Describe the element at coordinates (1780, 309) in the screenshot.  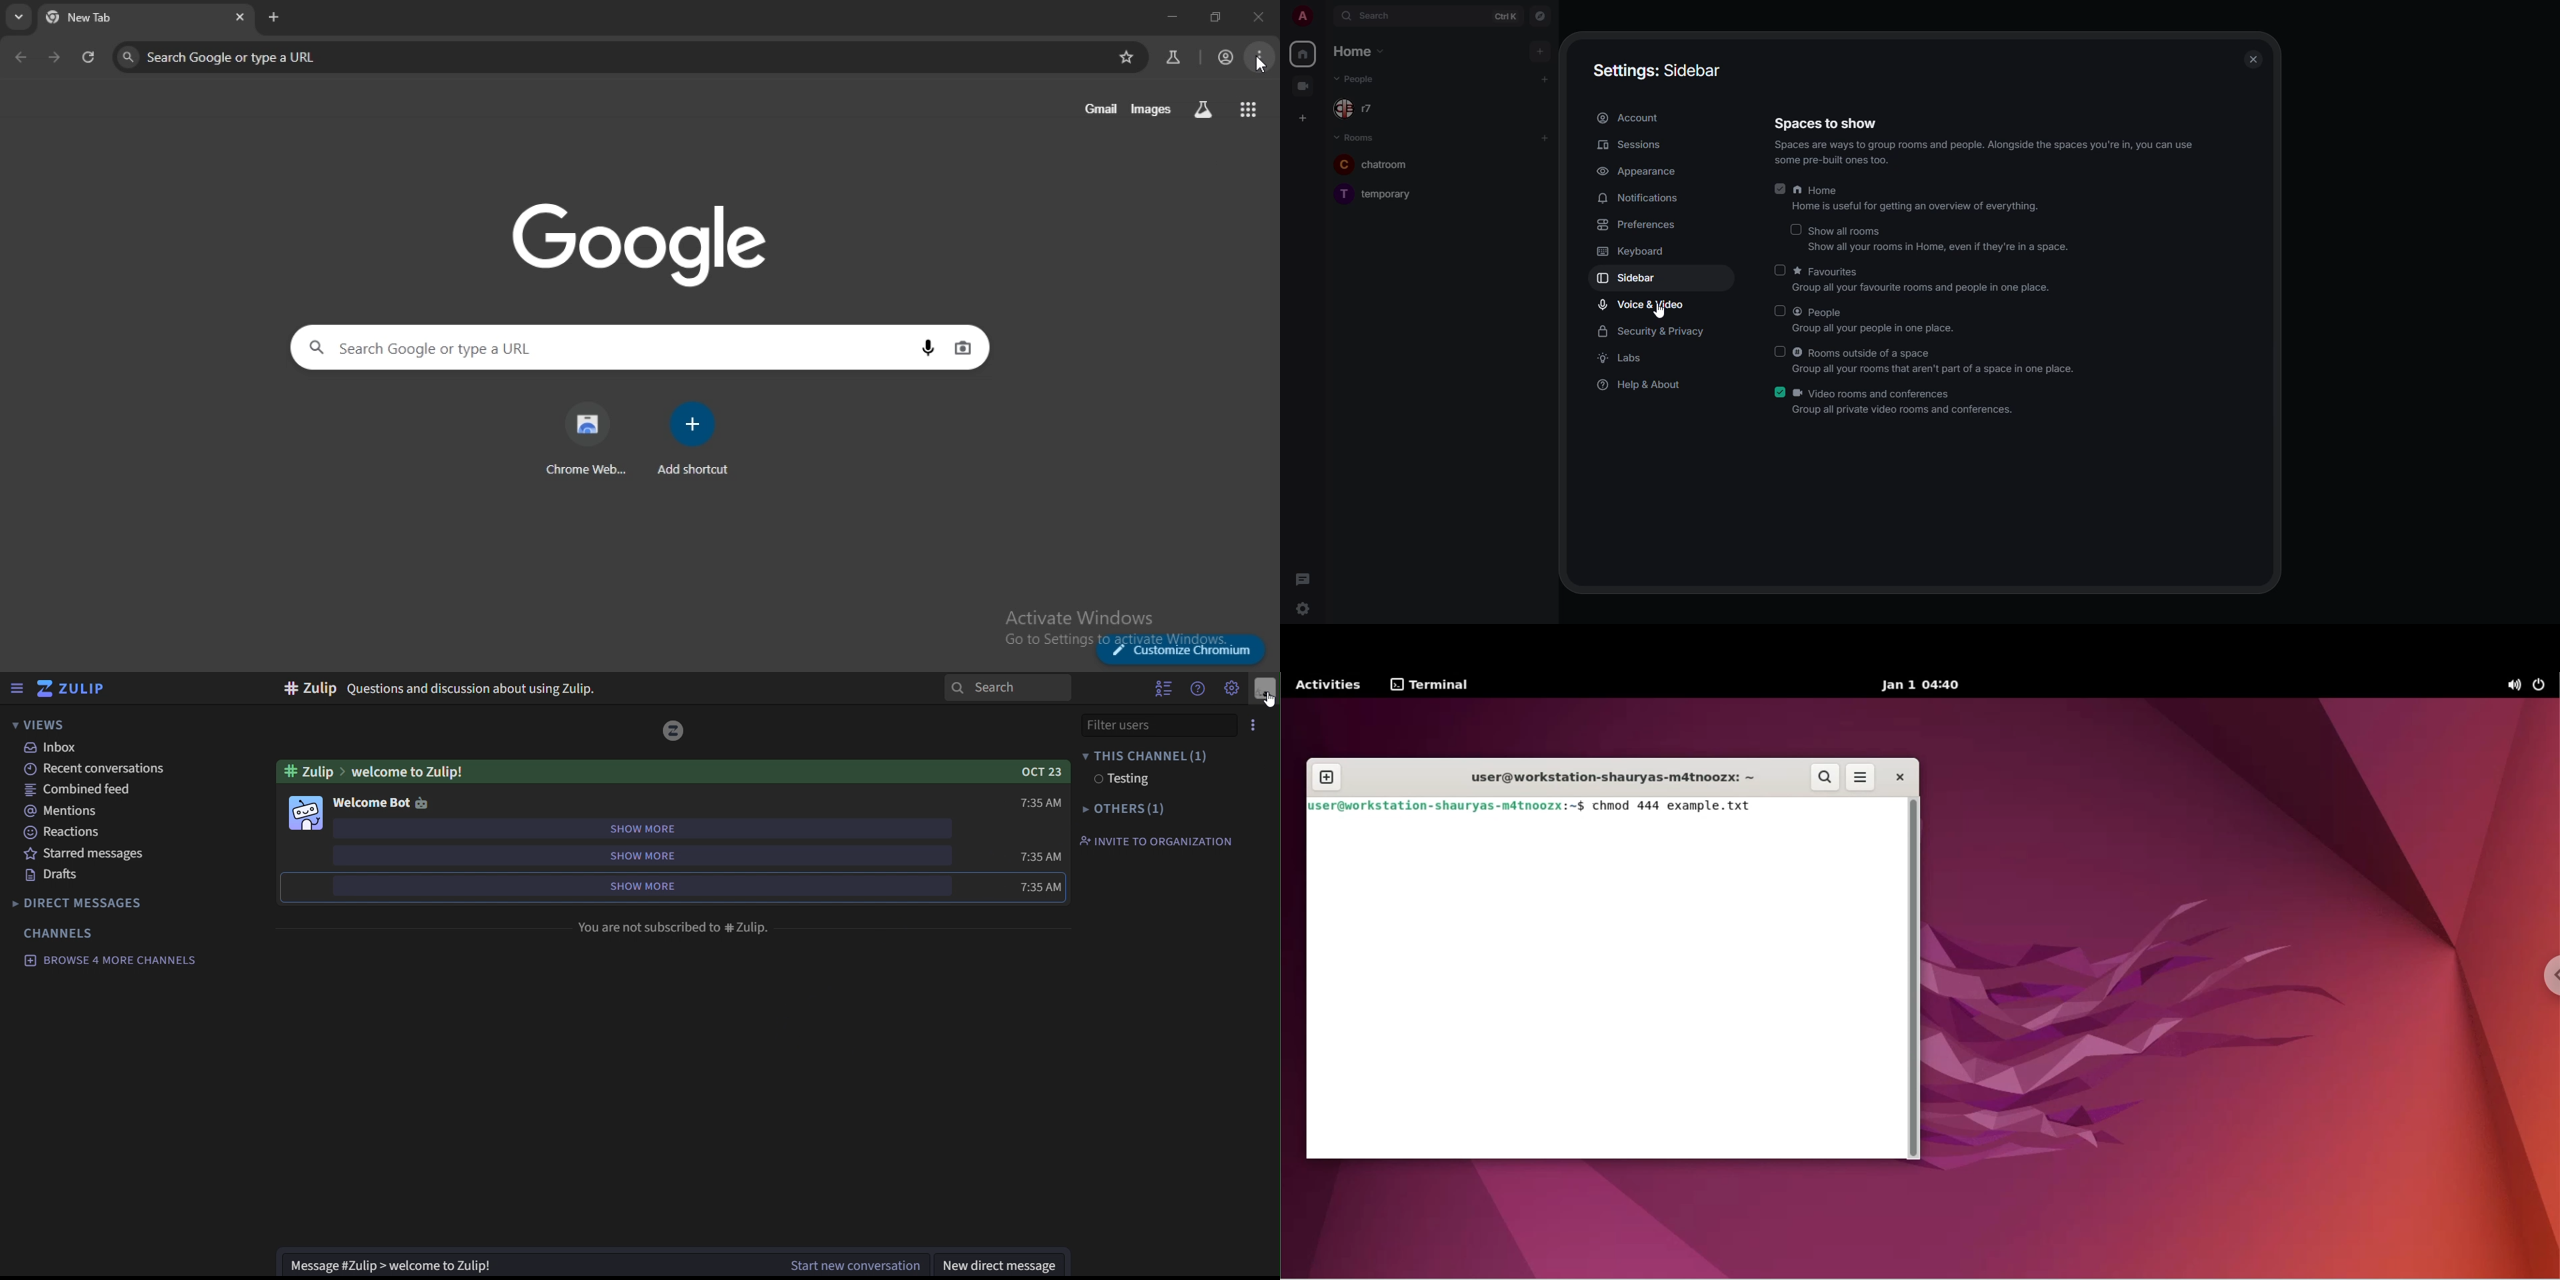
I see `click to enable` at that location.